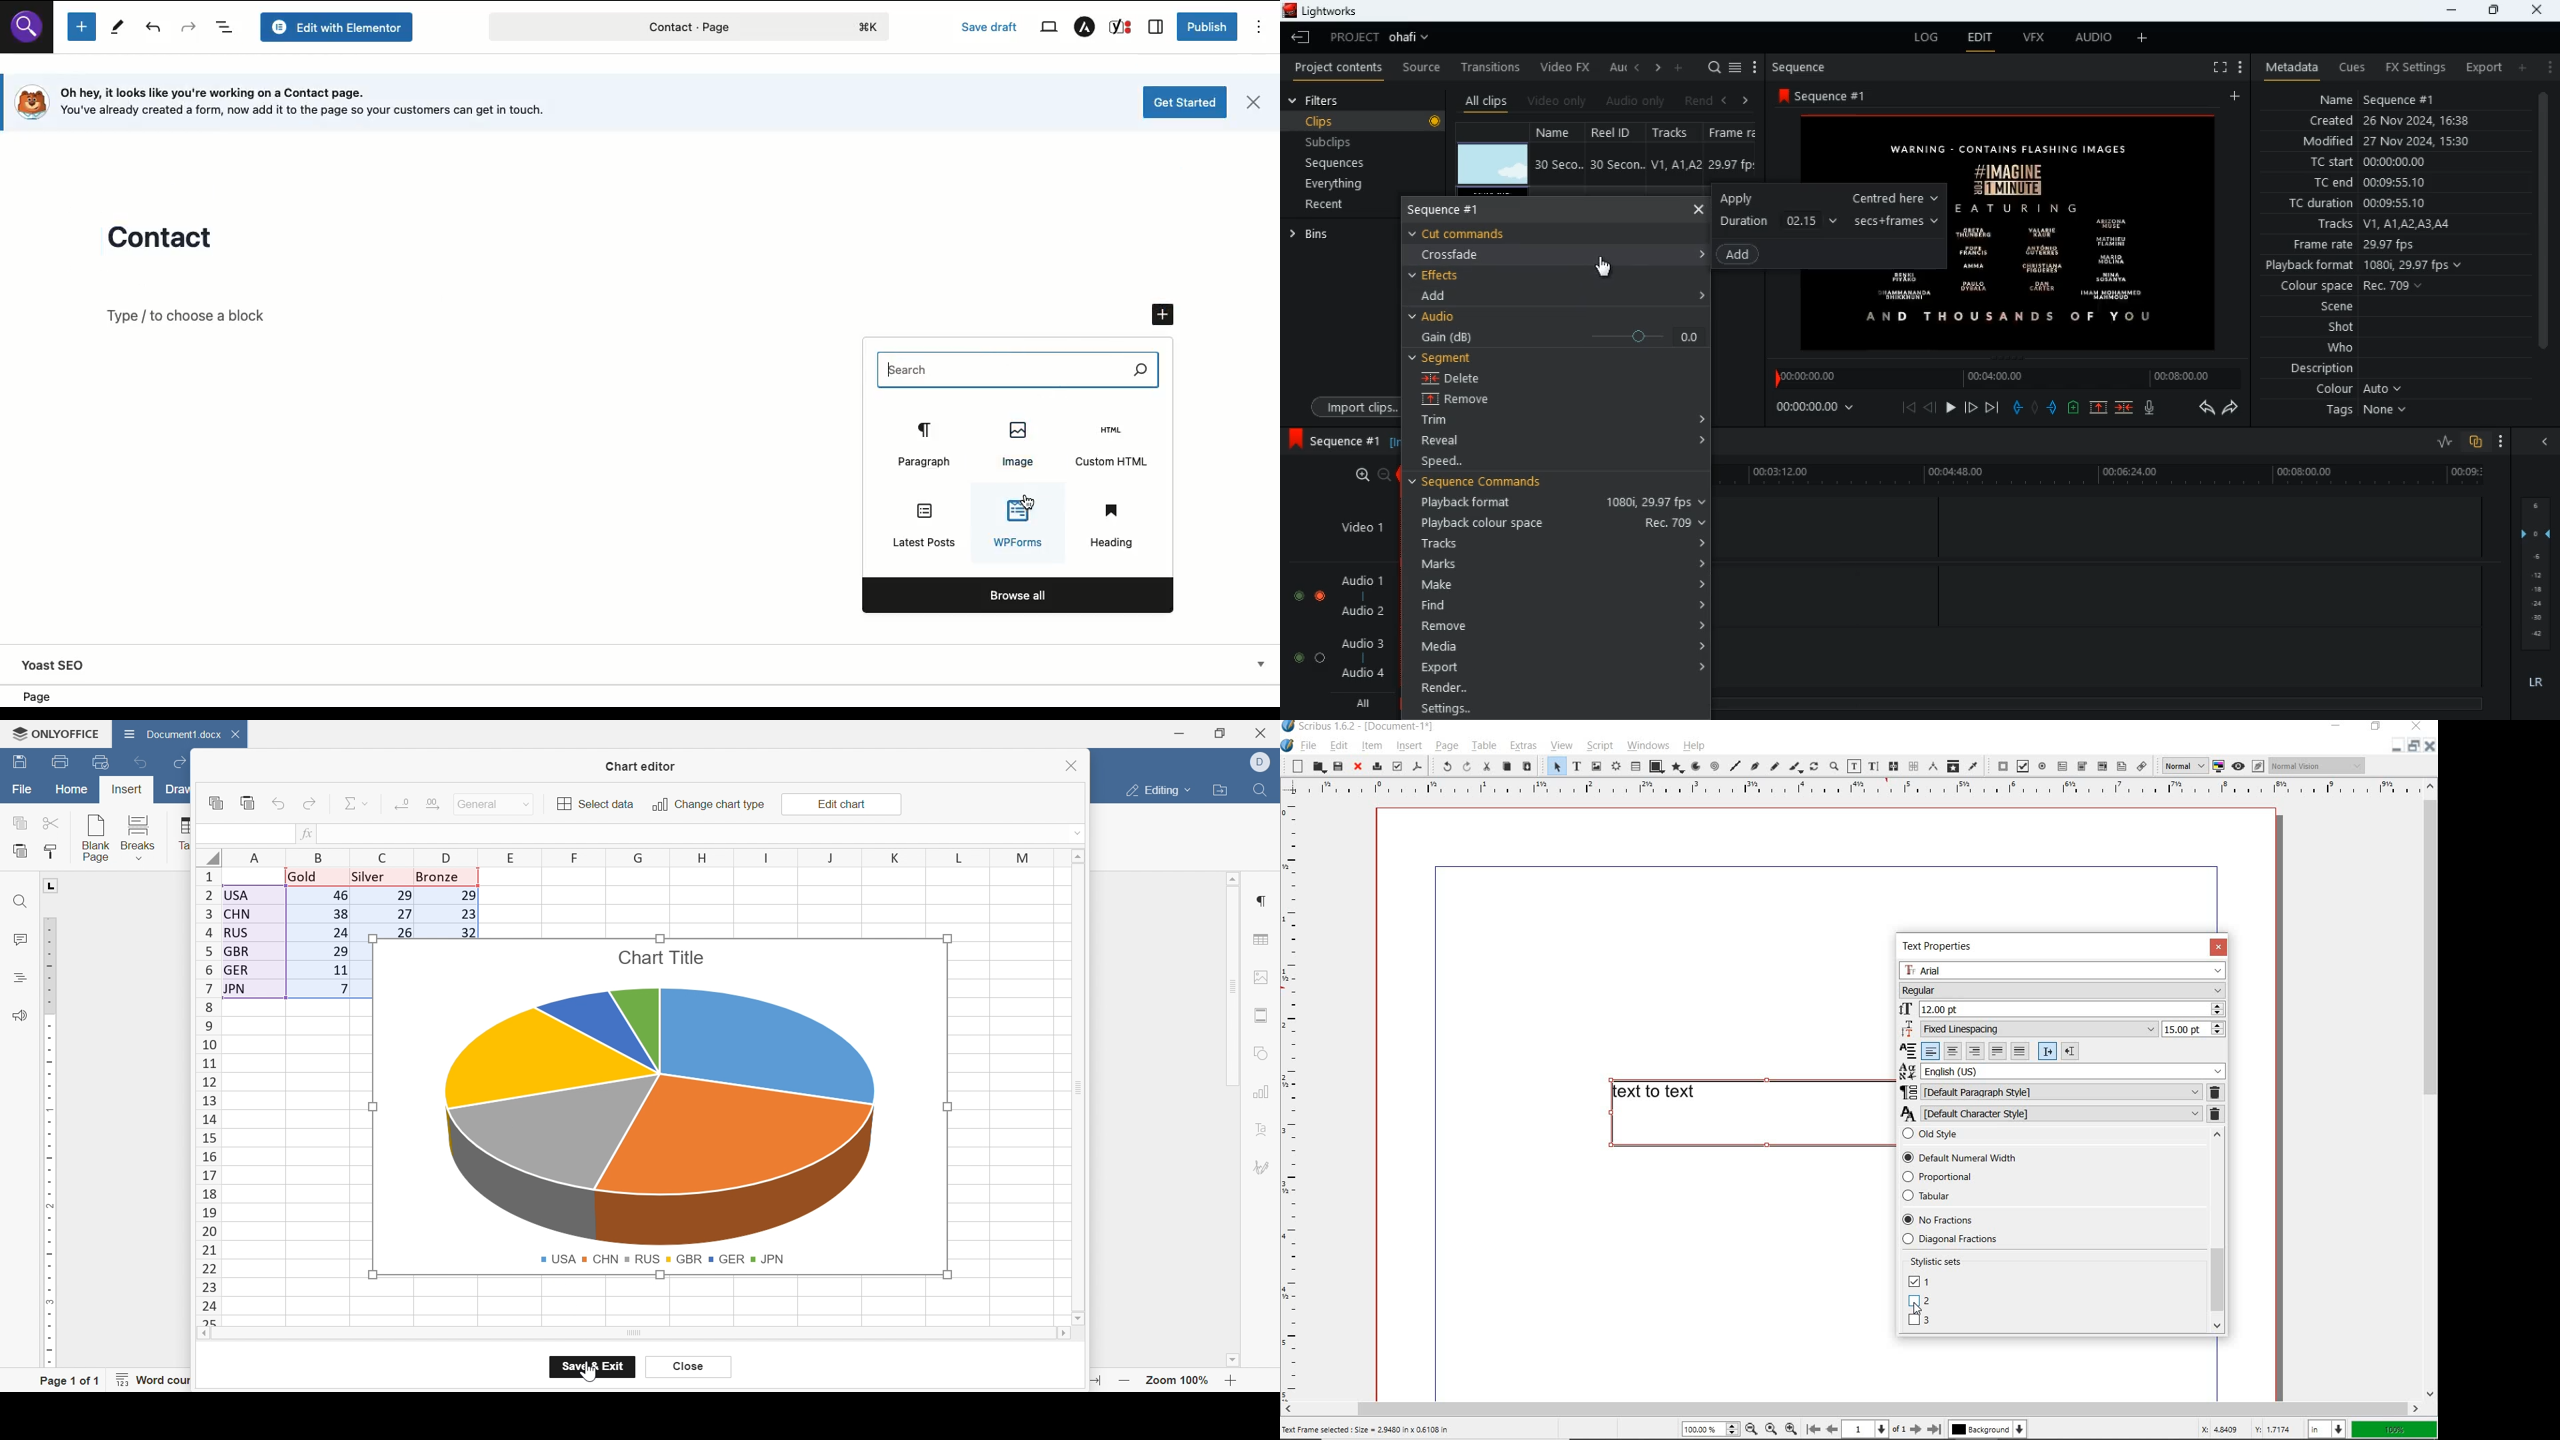  What do you see at coordinates (240, 915) in the screenshot?
I see `CHN` at bounding box center [240, 915].